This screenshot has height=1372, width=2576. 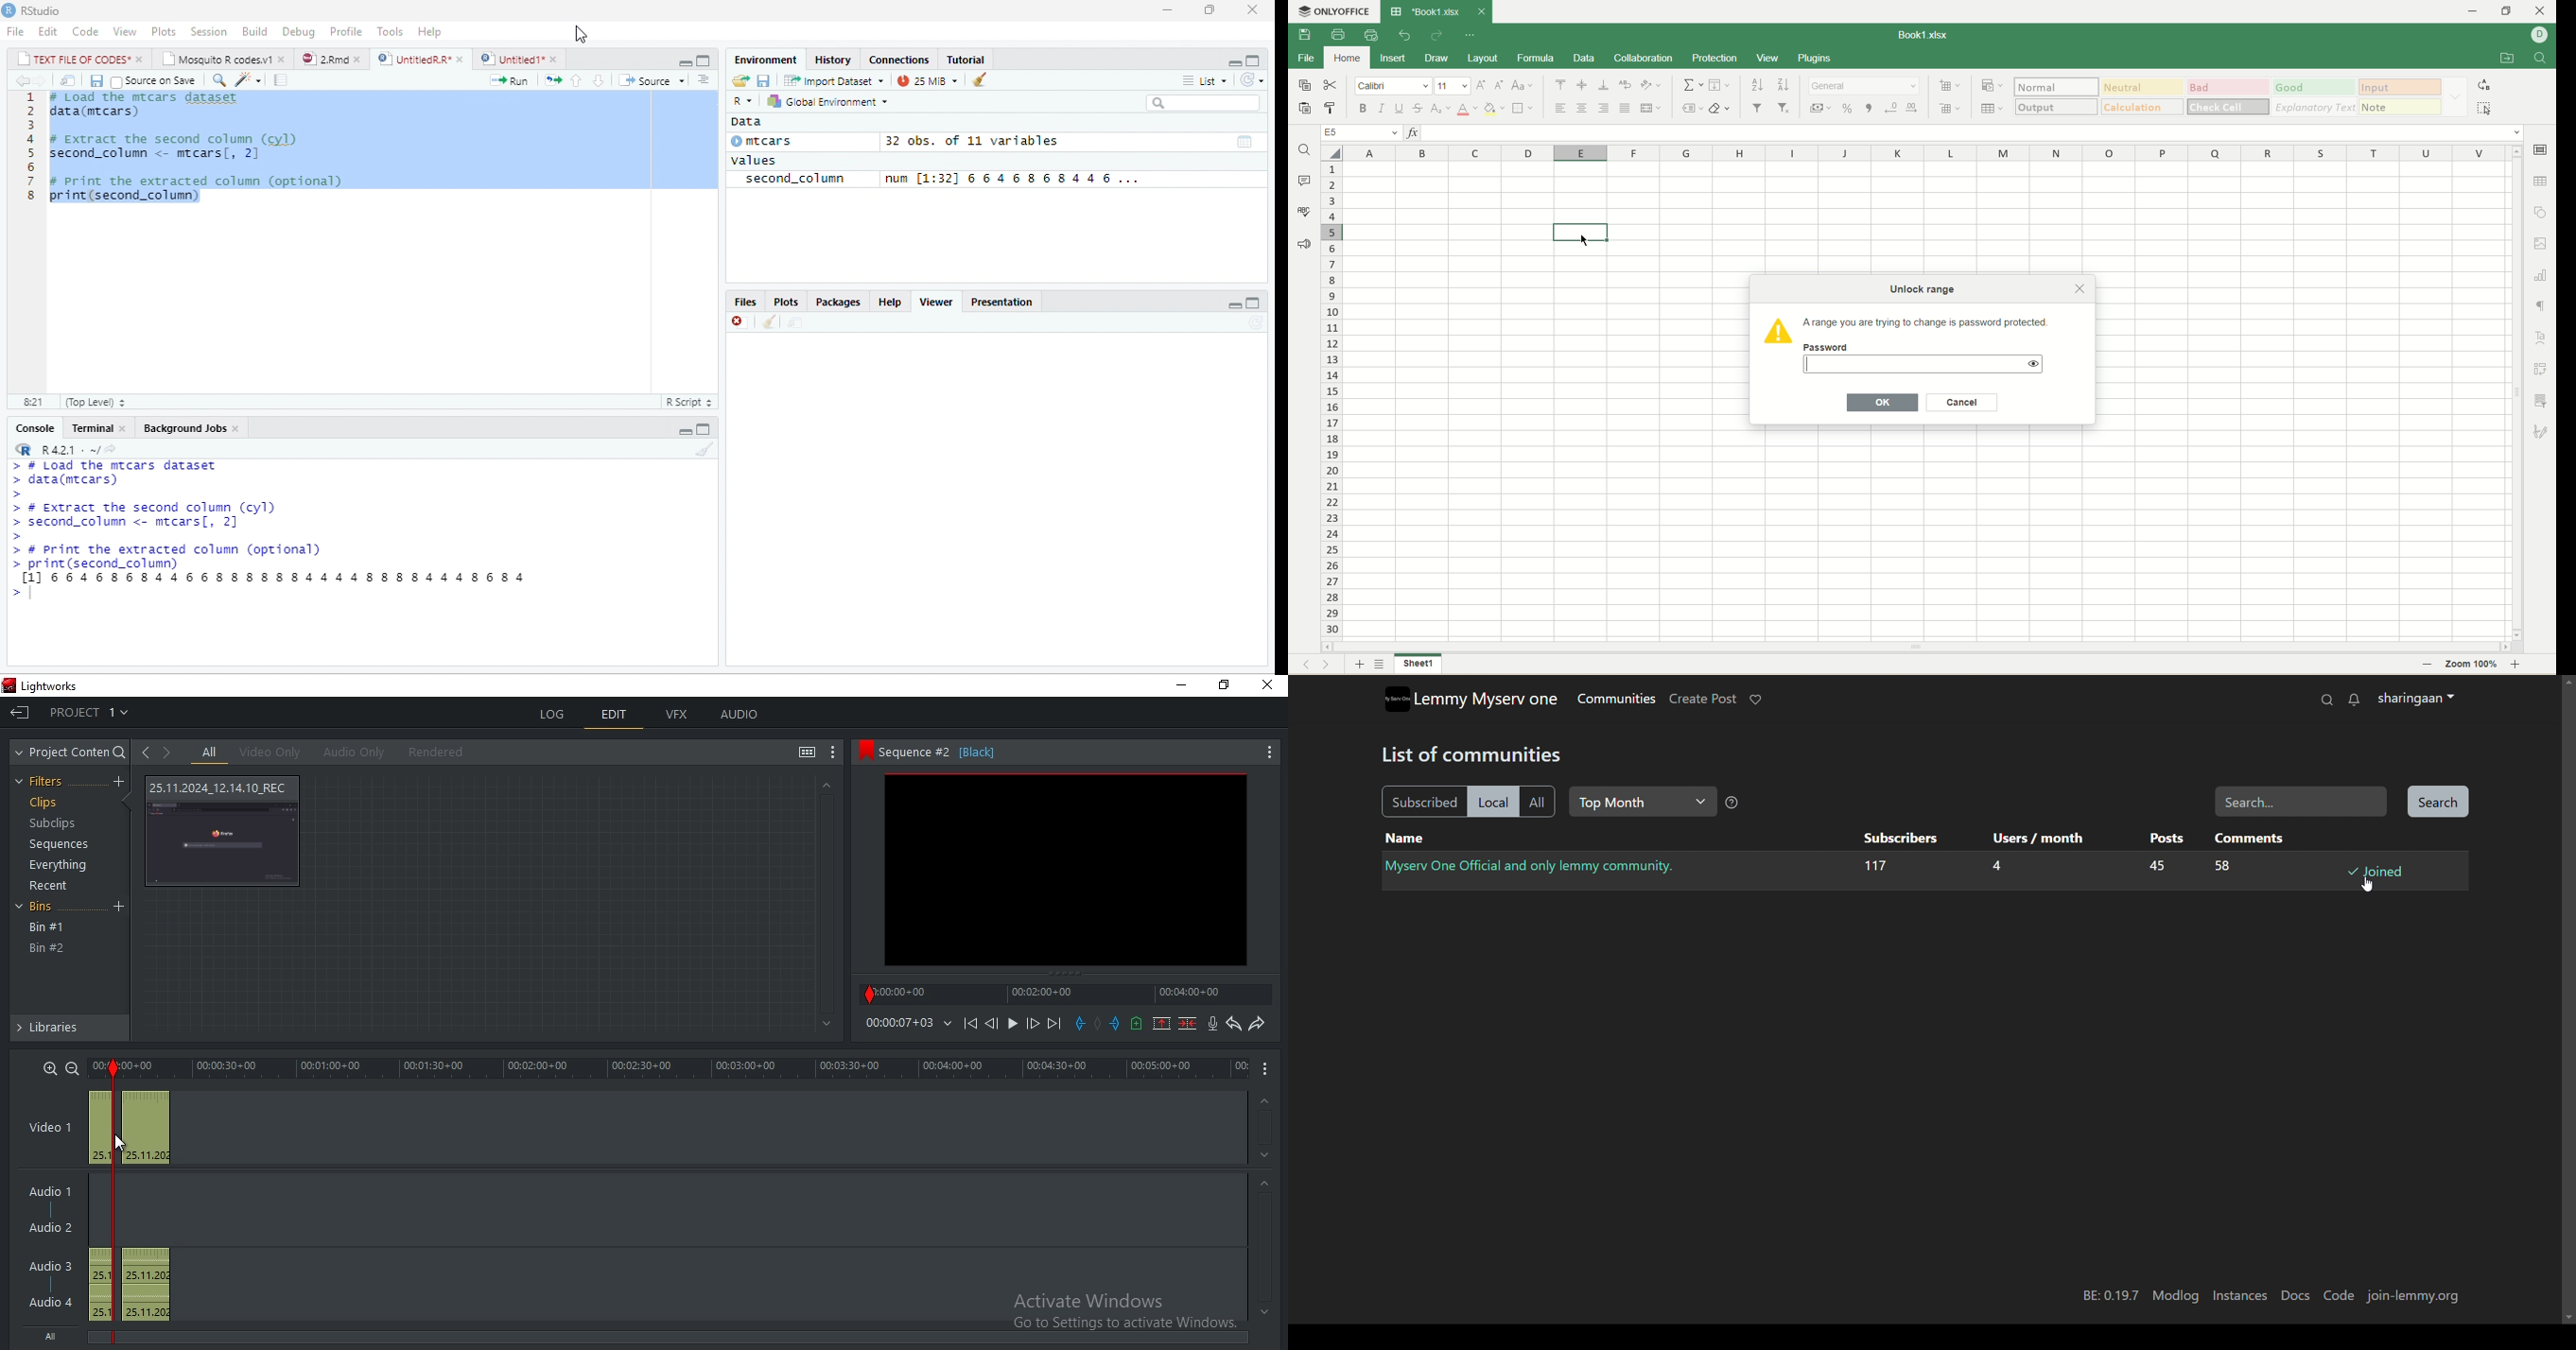 I want to click on protection, so click(x=1716, y=59).